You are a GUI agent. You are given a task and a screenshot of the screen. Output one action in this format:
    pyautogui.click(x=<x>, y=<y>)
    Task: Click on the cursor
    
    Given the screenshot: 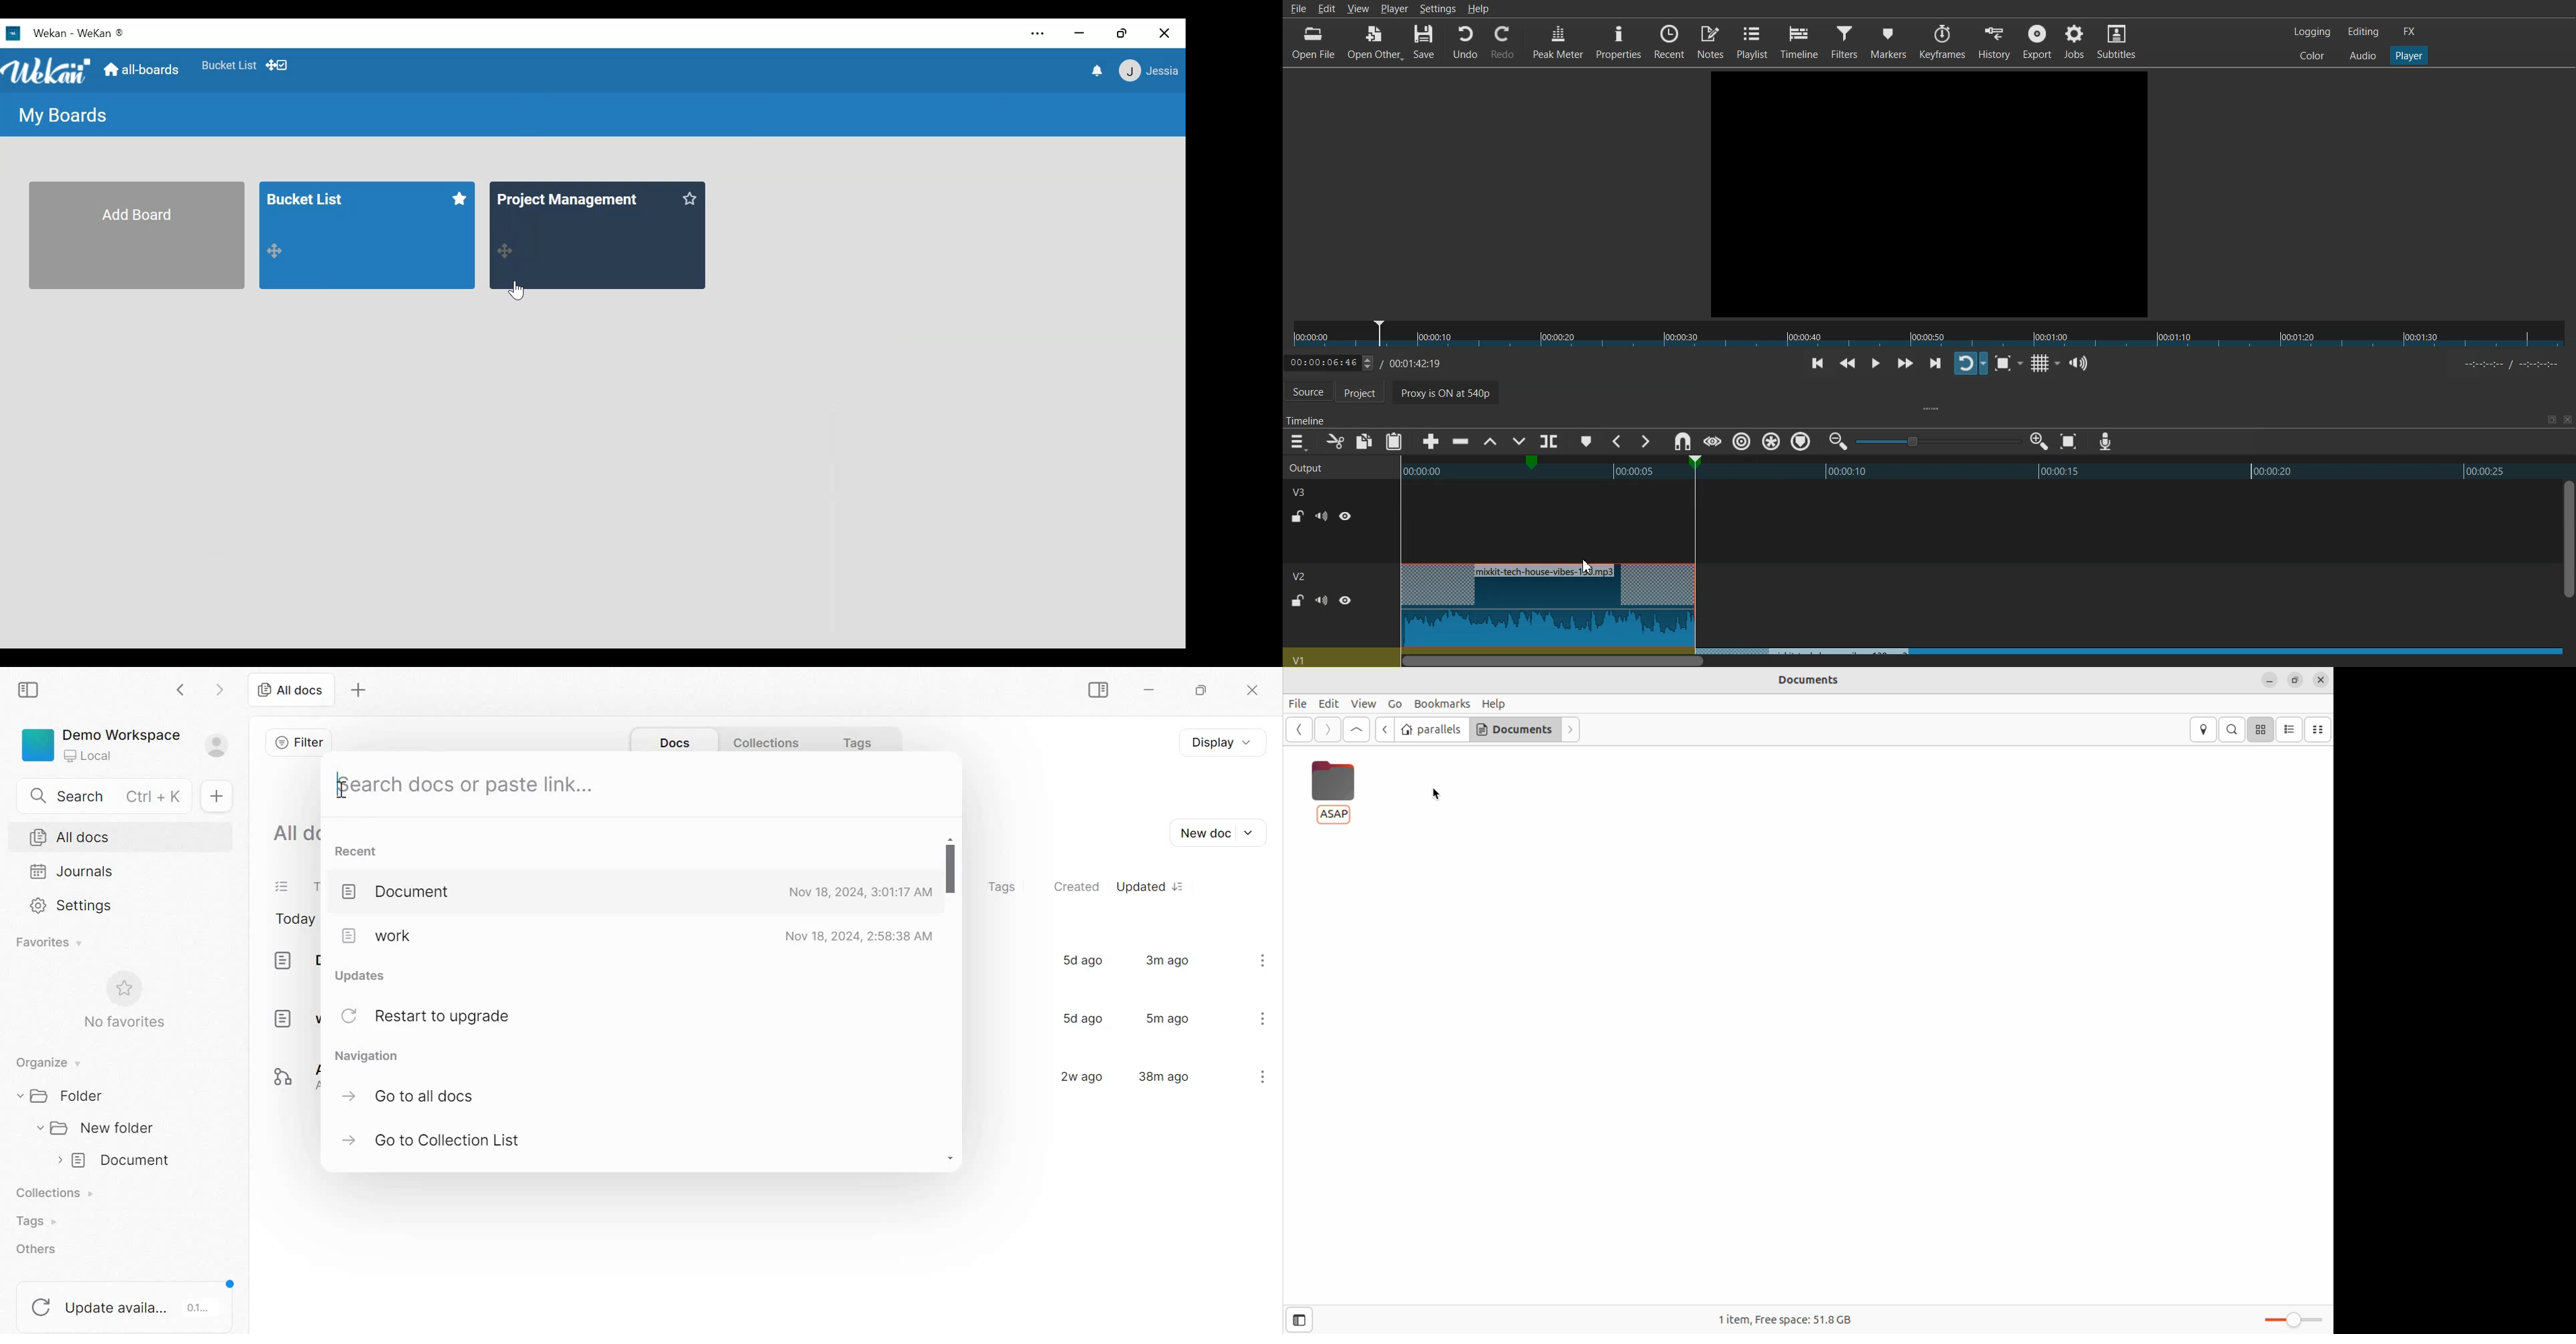 What is the action you would take?
    pyautogui.click(x=1437, y=795)
    